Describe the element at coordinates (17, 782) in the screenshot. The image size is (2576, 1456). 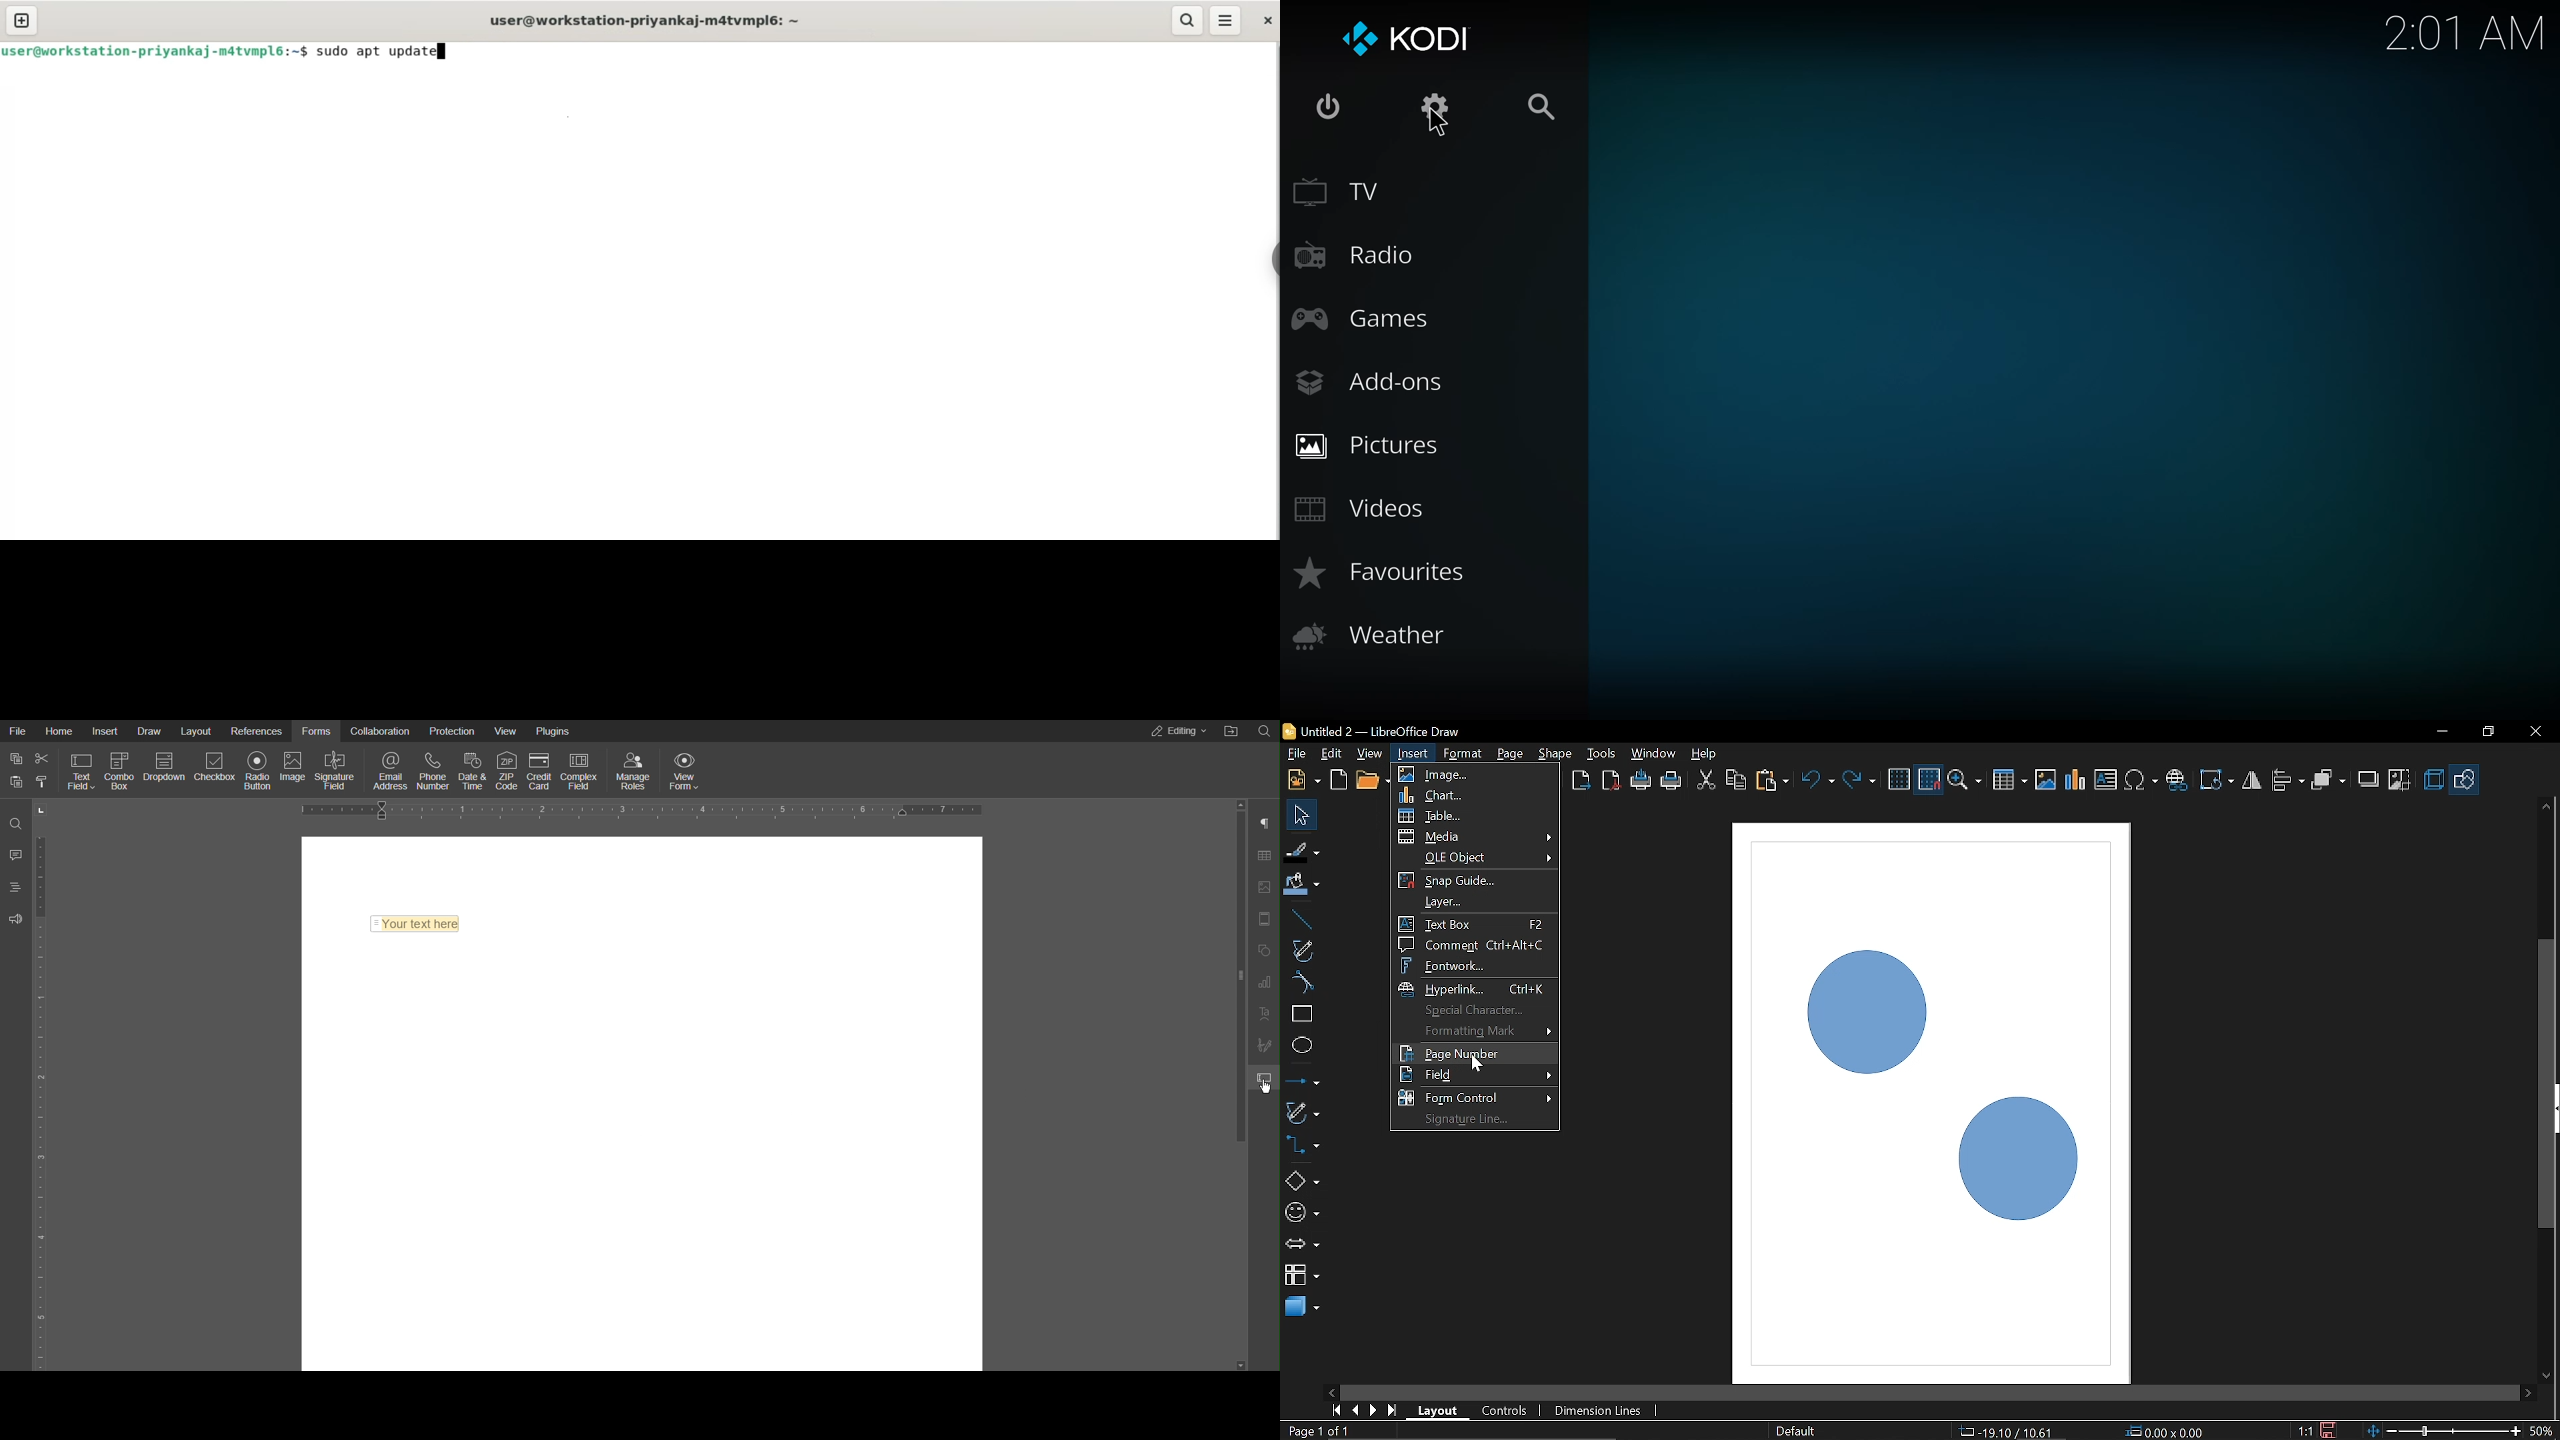
I see `paste` at that location.